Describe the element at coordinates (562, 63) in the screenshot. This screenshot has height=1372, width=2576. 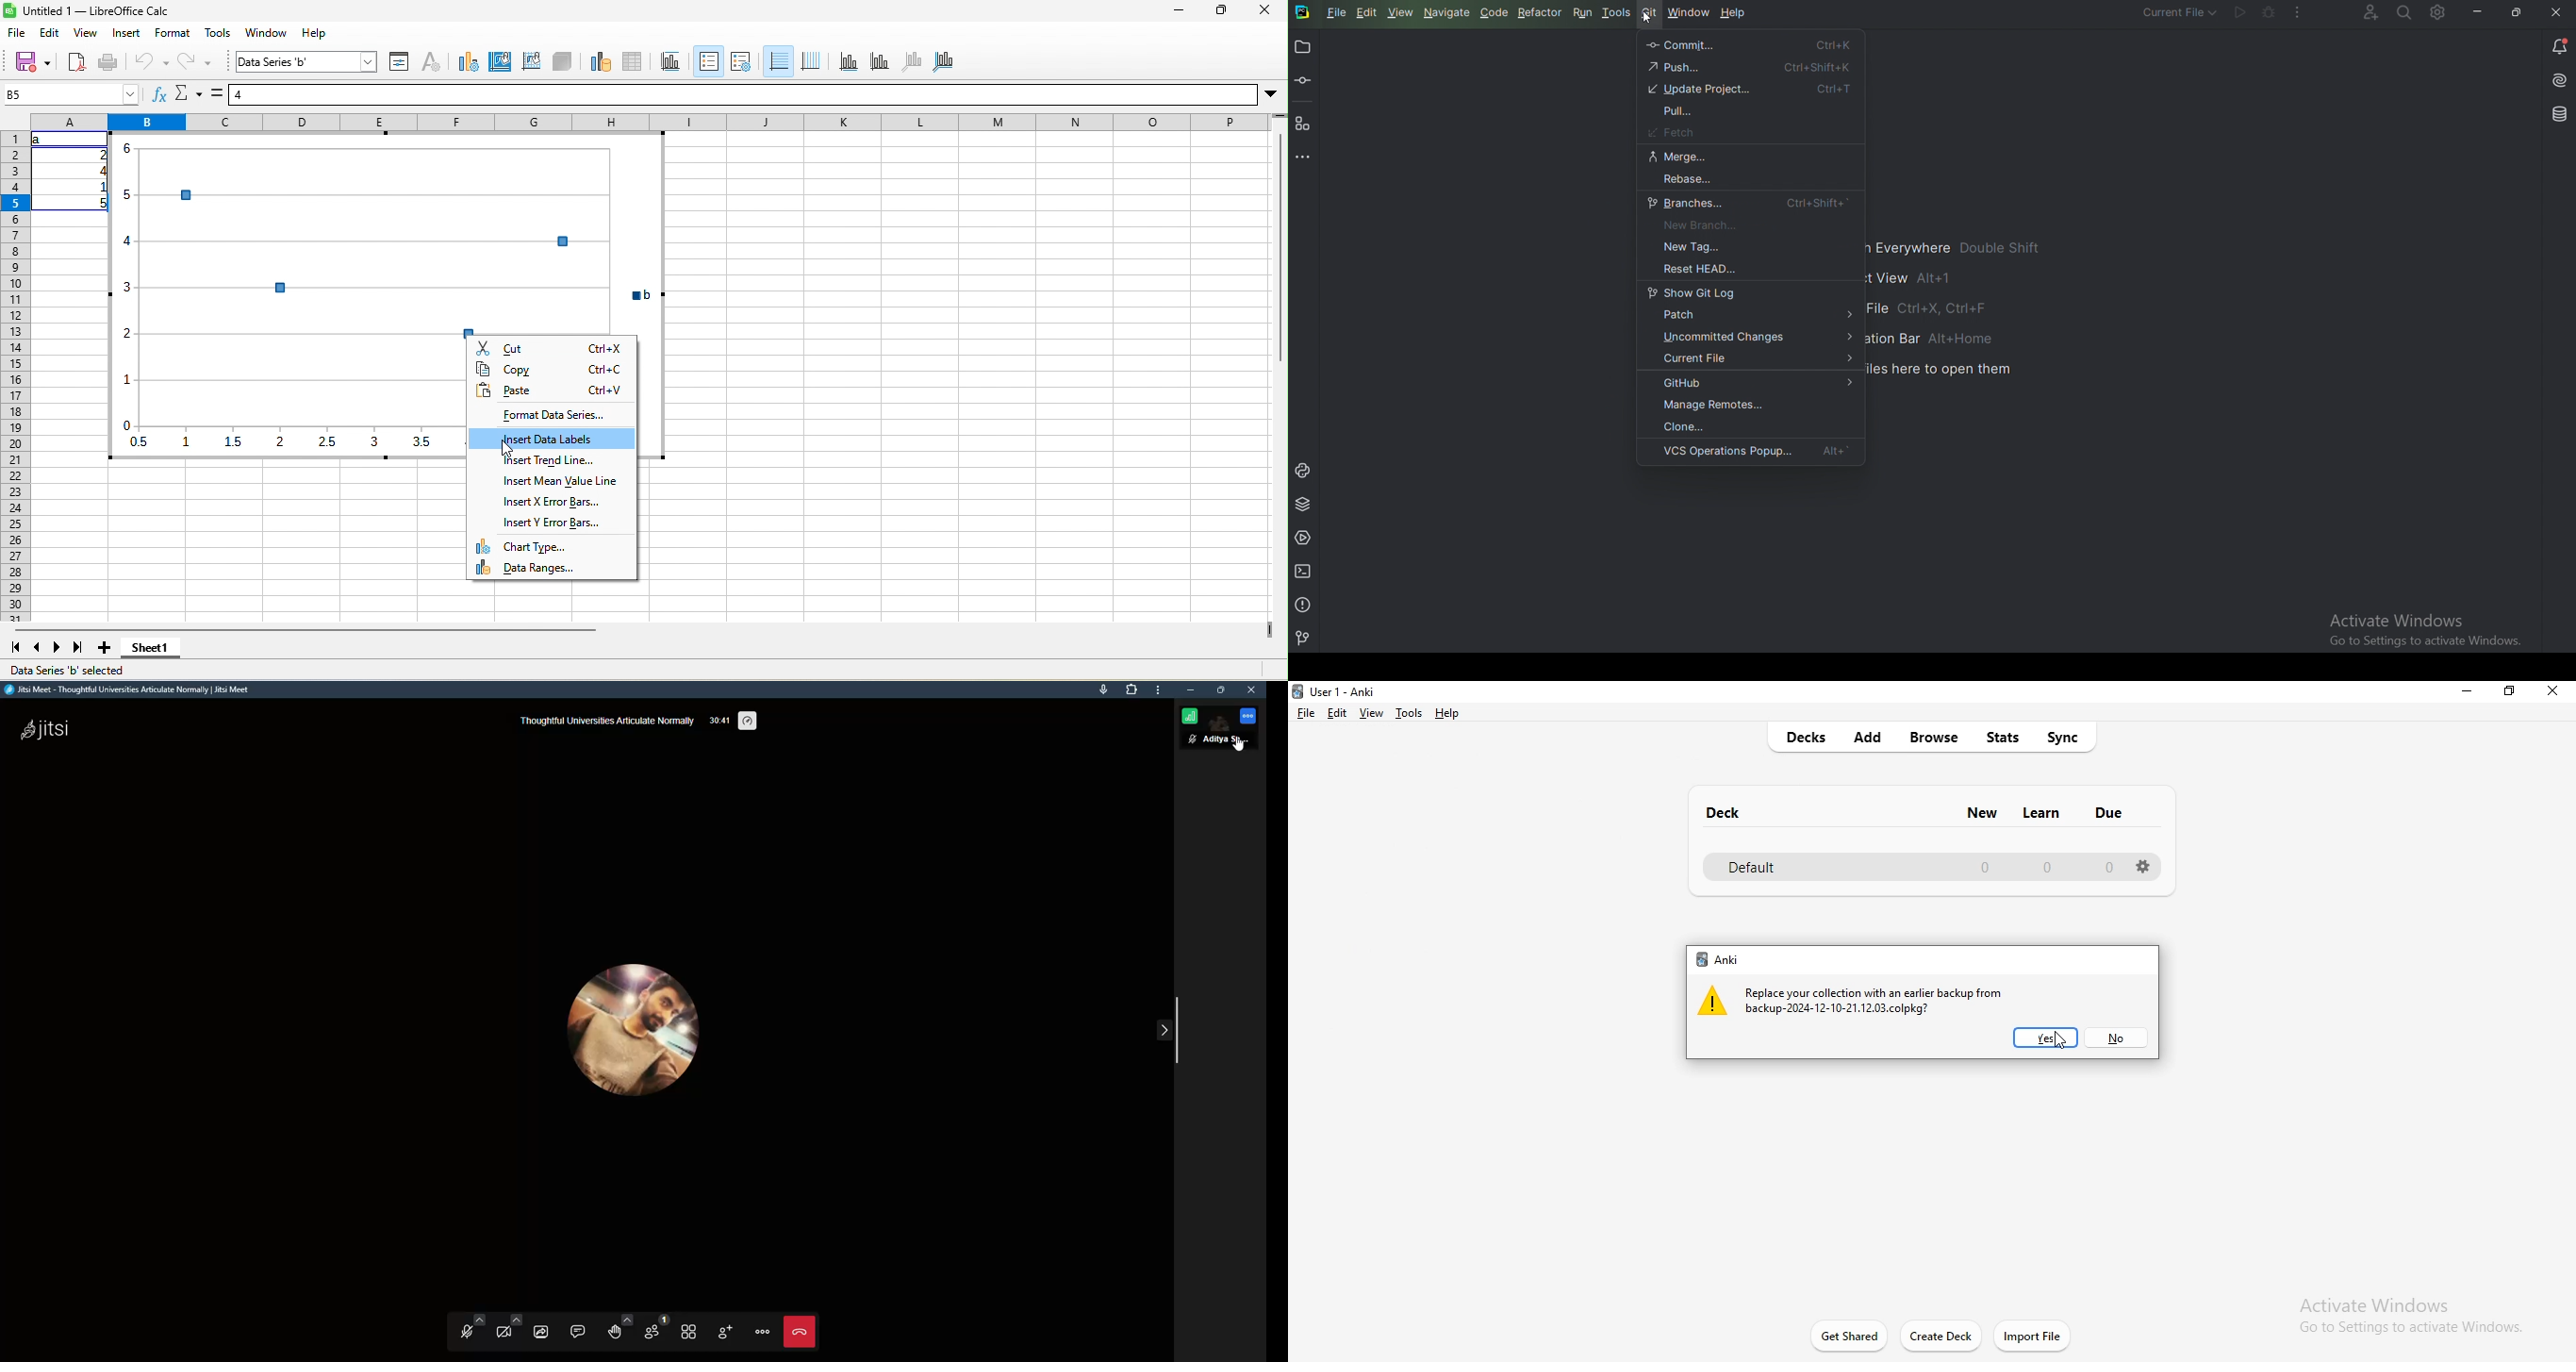
I see `3d view` at that location.